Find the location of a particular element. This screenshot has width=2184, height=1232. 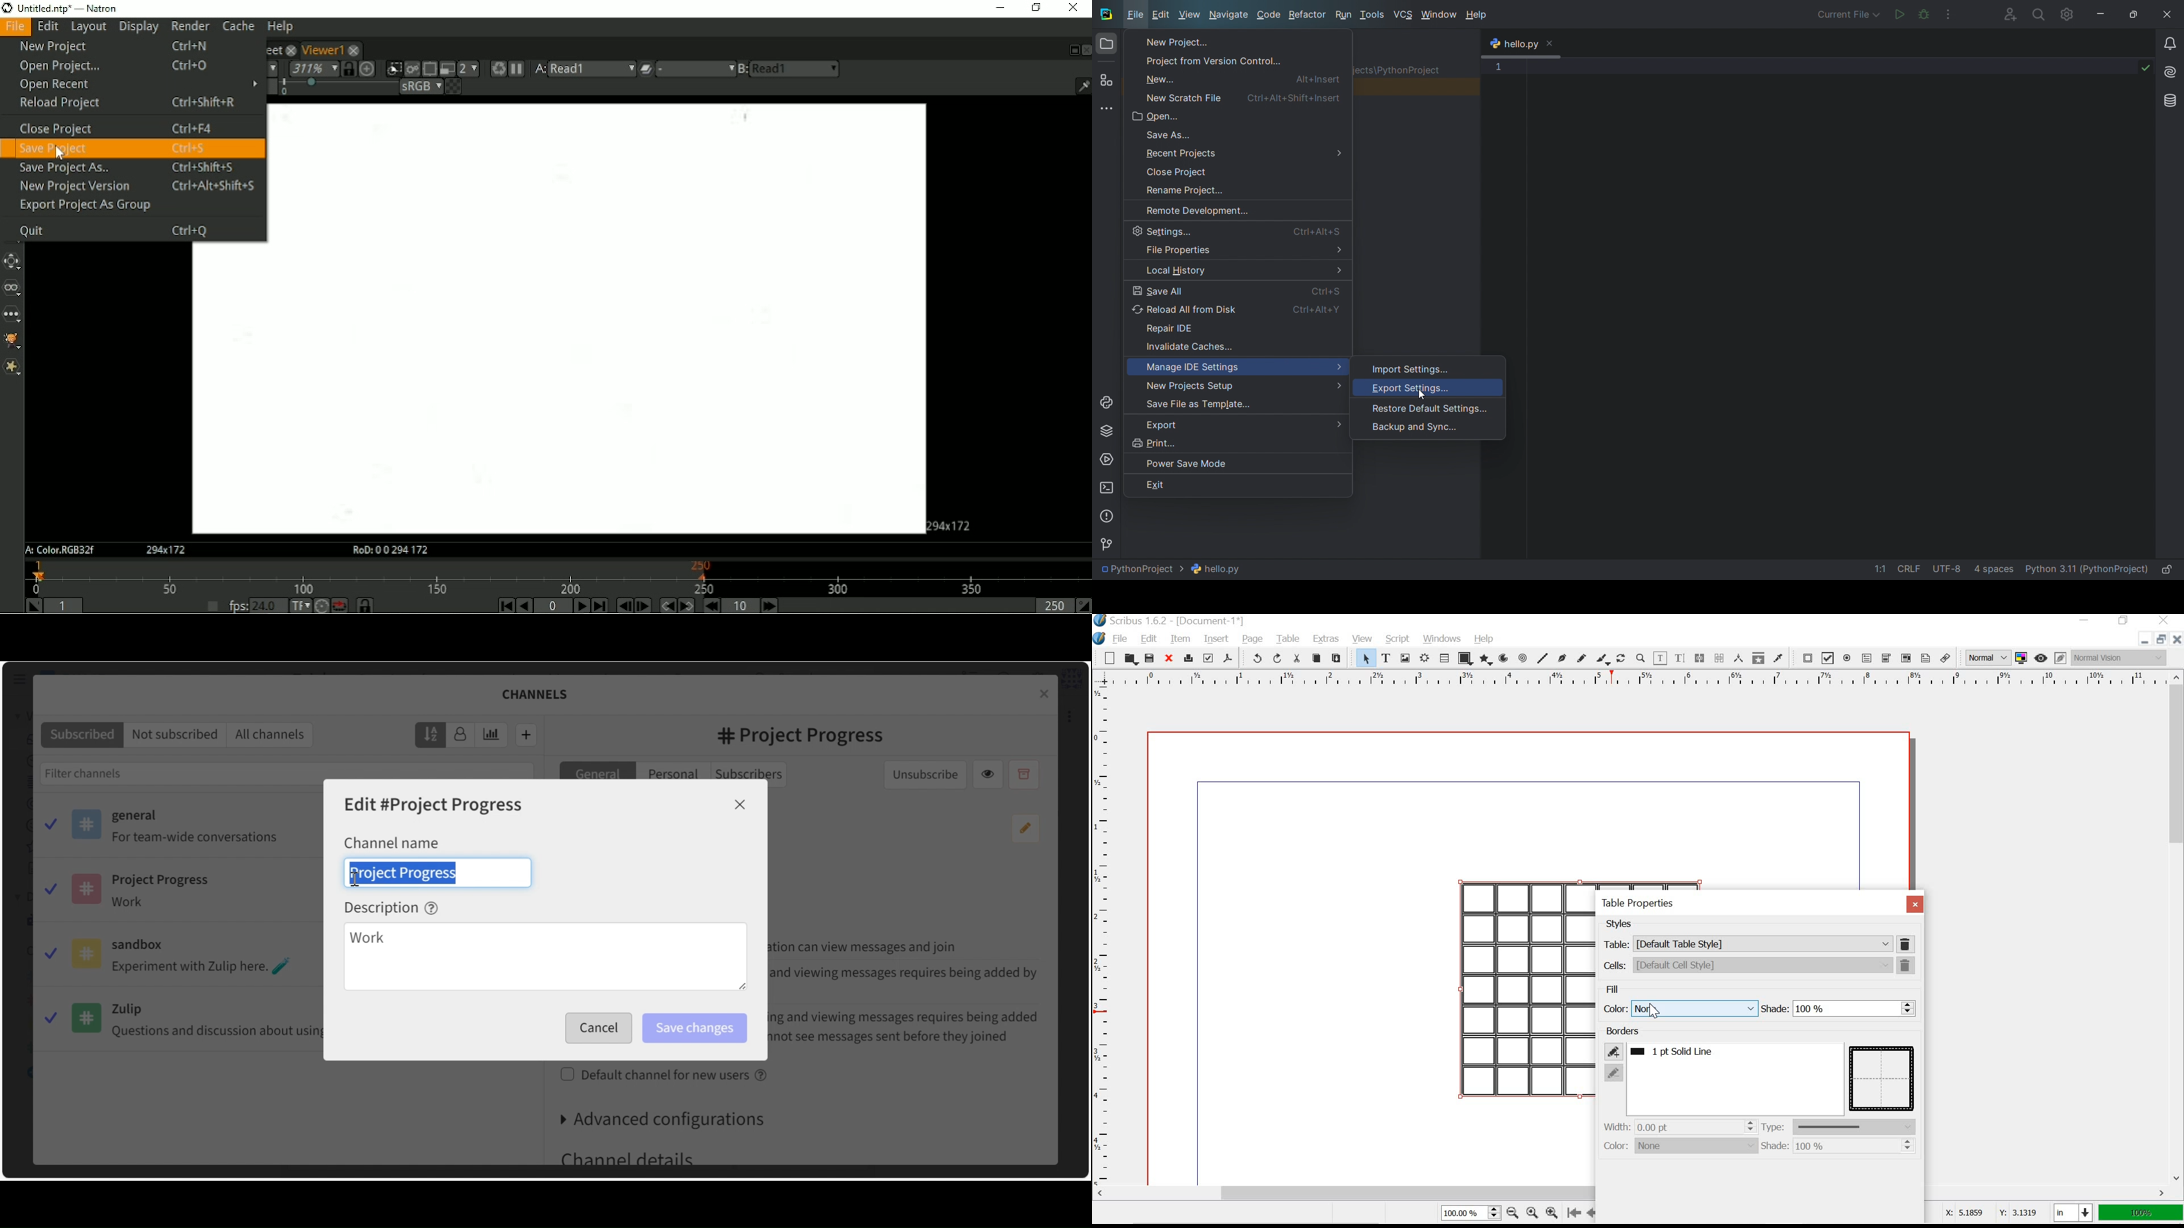

Cache is located at coordinates (239, 26).